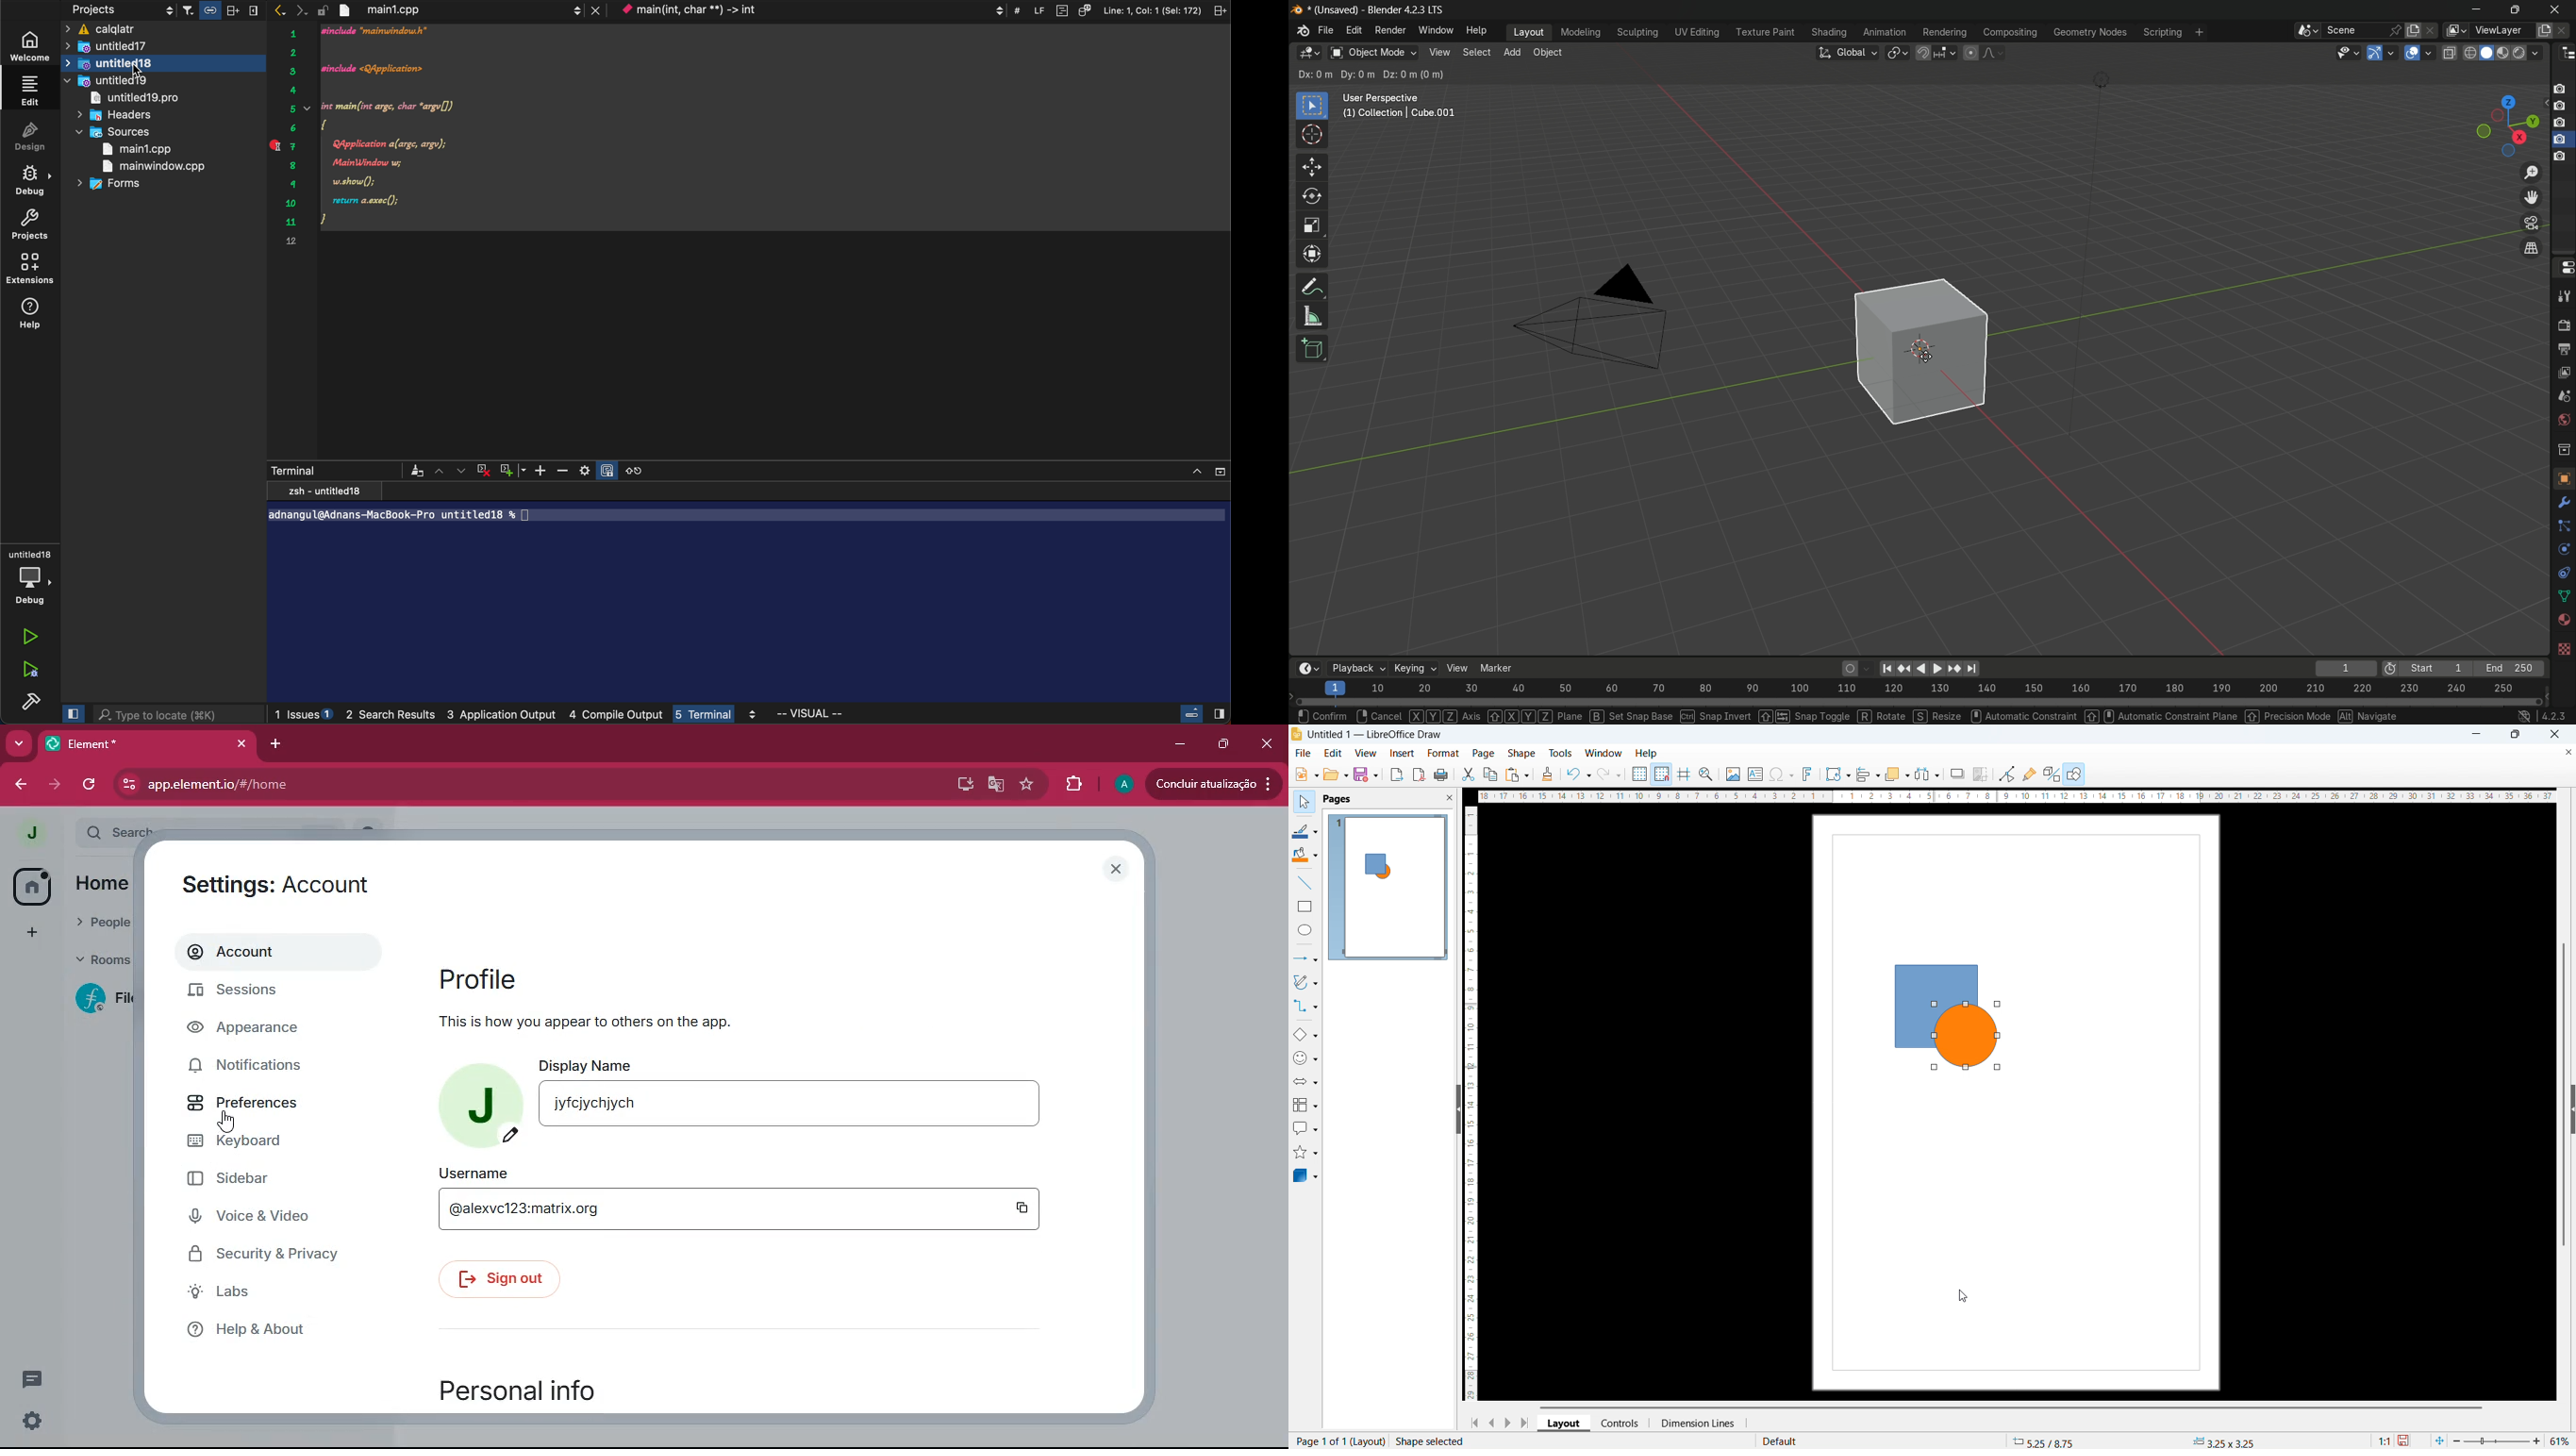 The image size is (2576, 1456). Describe the element at coordinates (2506, 53) in the screenshot. I see `material preview` at that location.